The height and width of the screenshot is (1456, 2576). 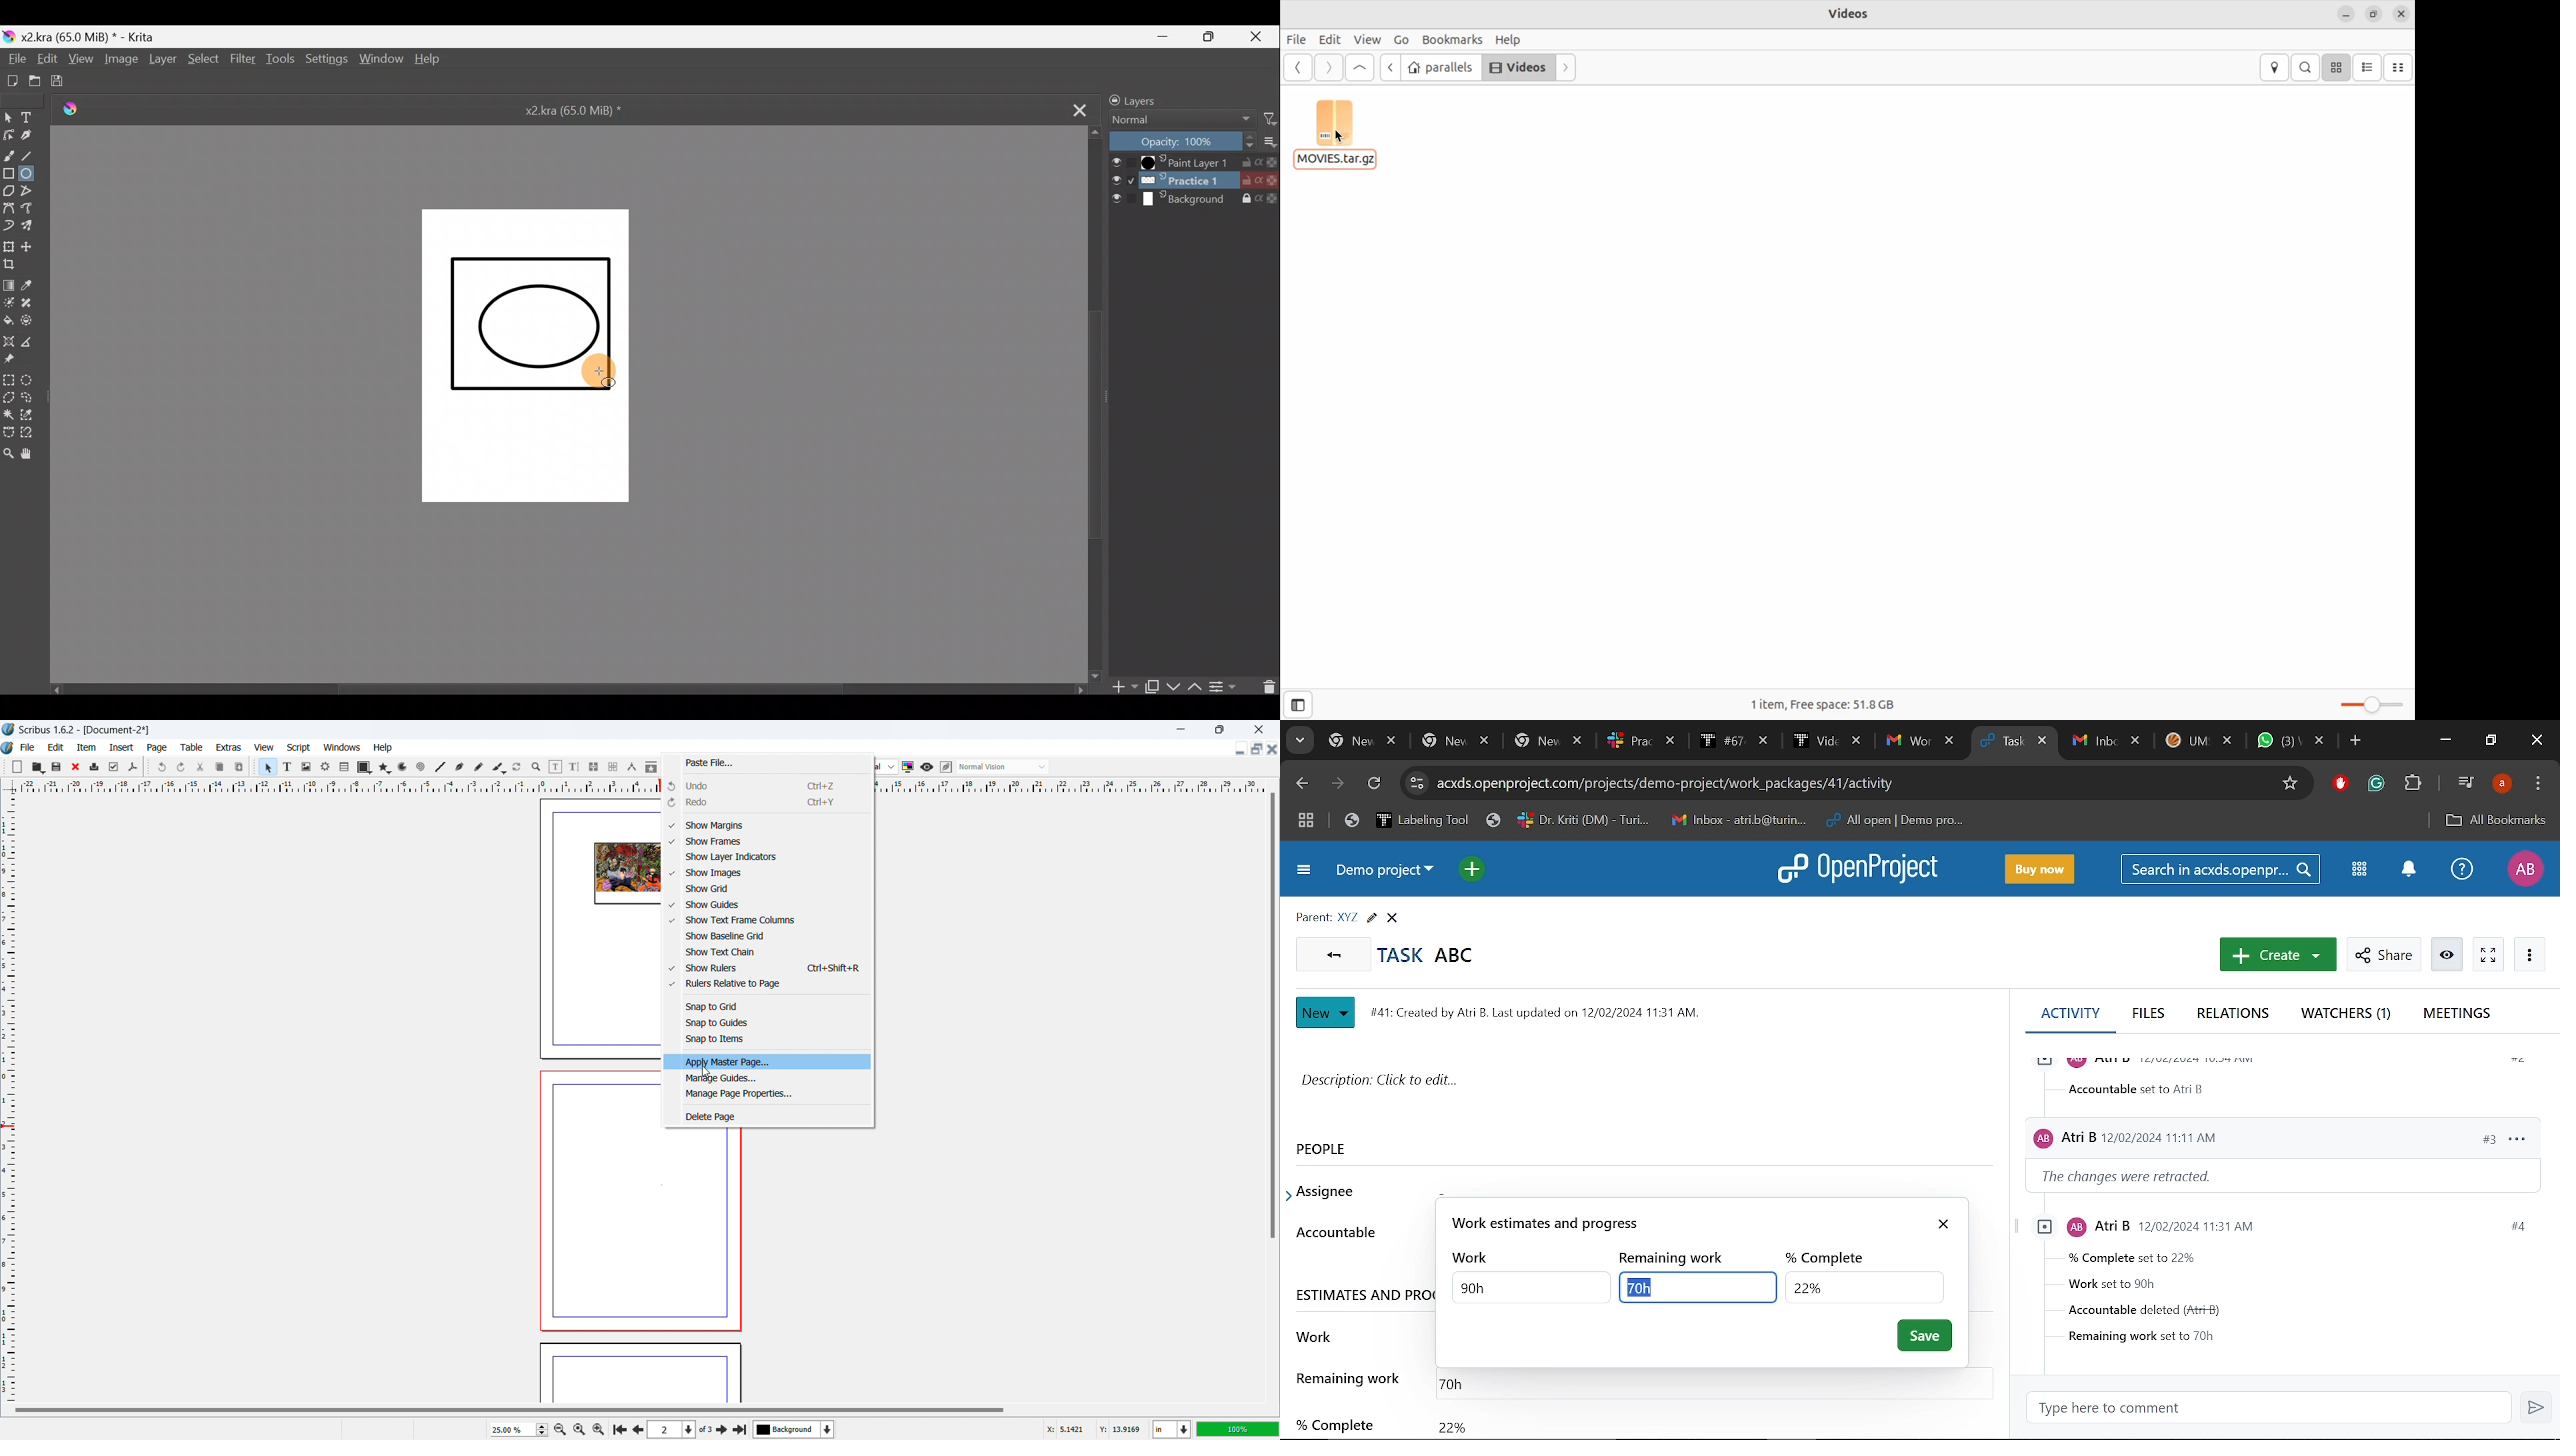 What do you see at coordinates (2275, 1408) in the screenshot?
I see `Type here to comment` at bounding box center [2275, 1408].